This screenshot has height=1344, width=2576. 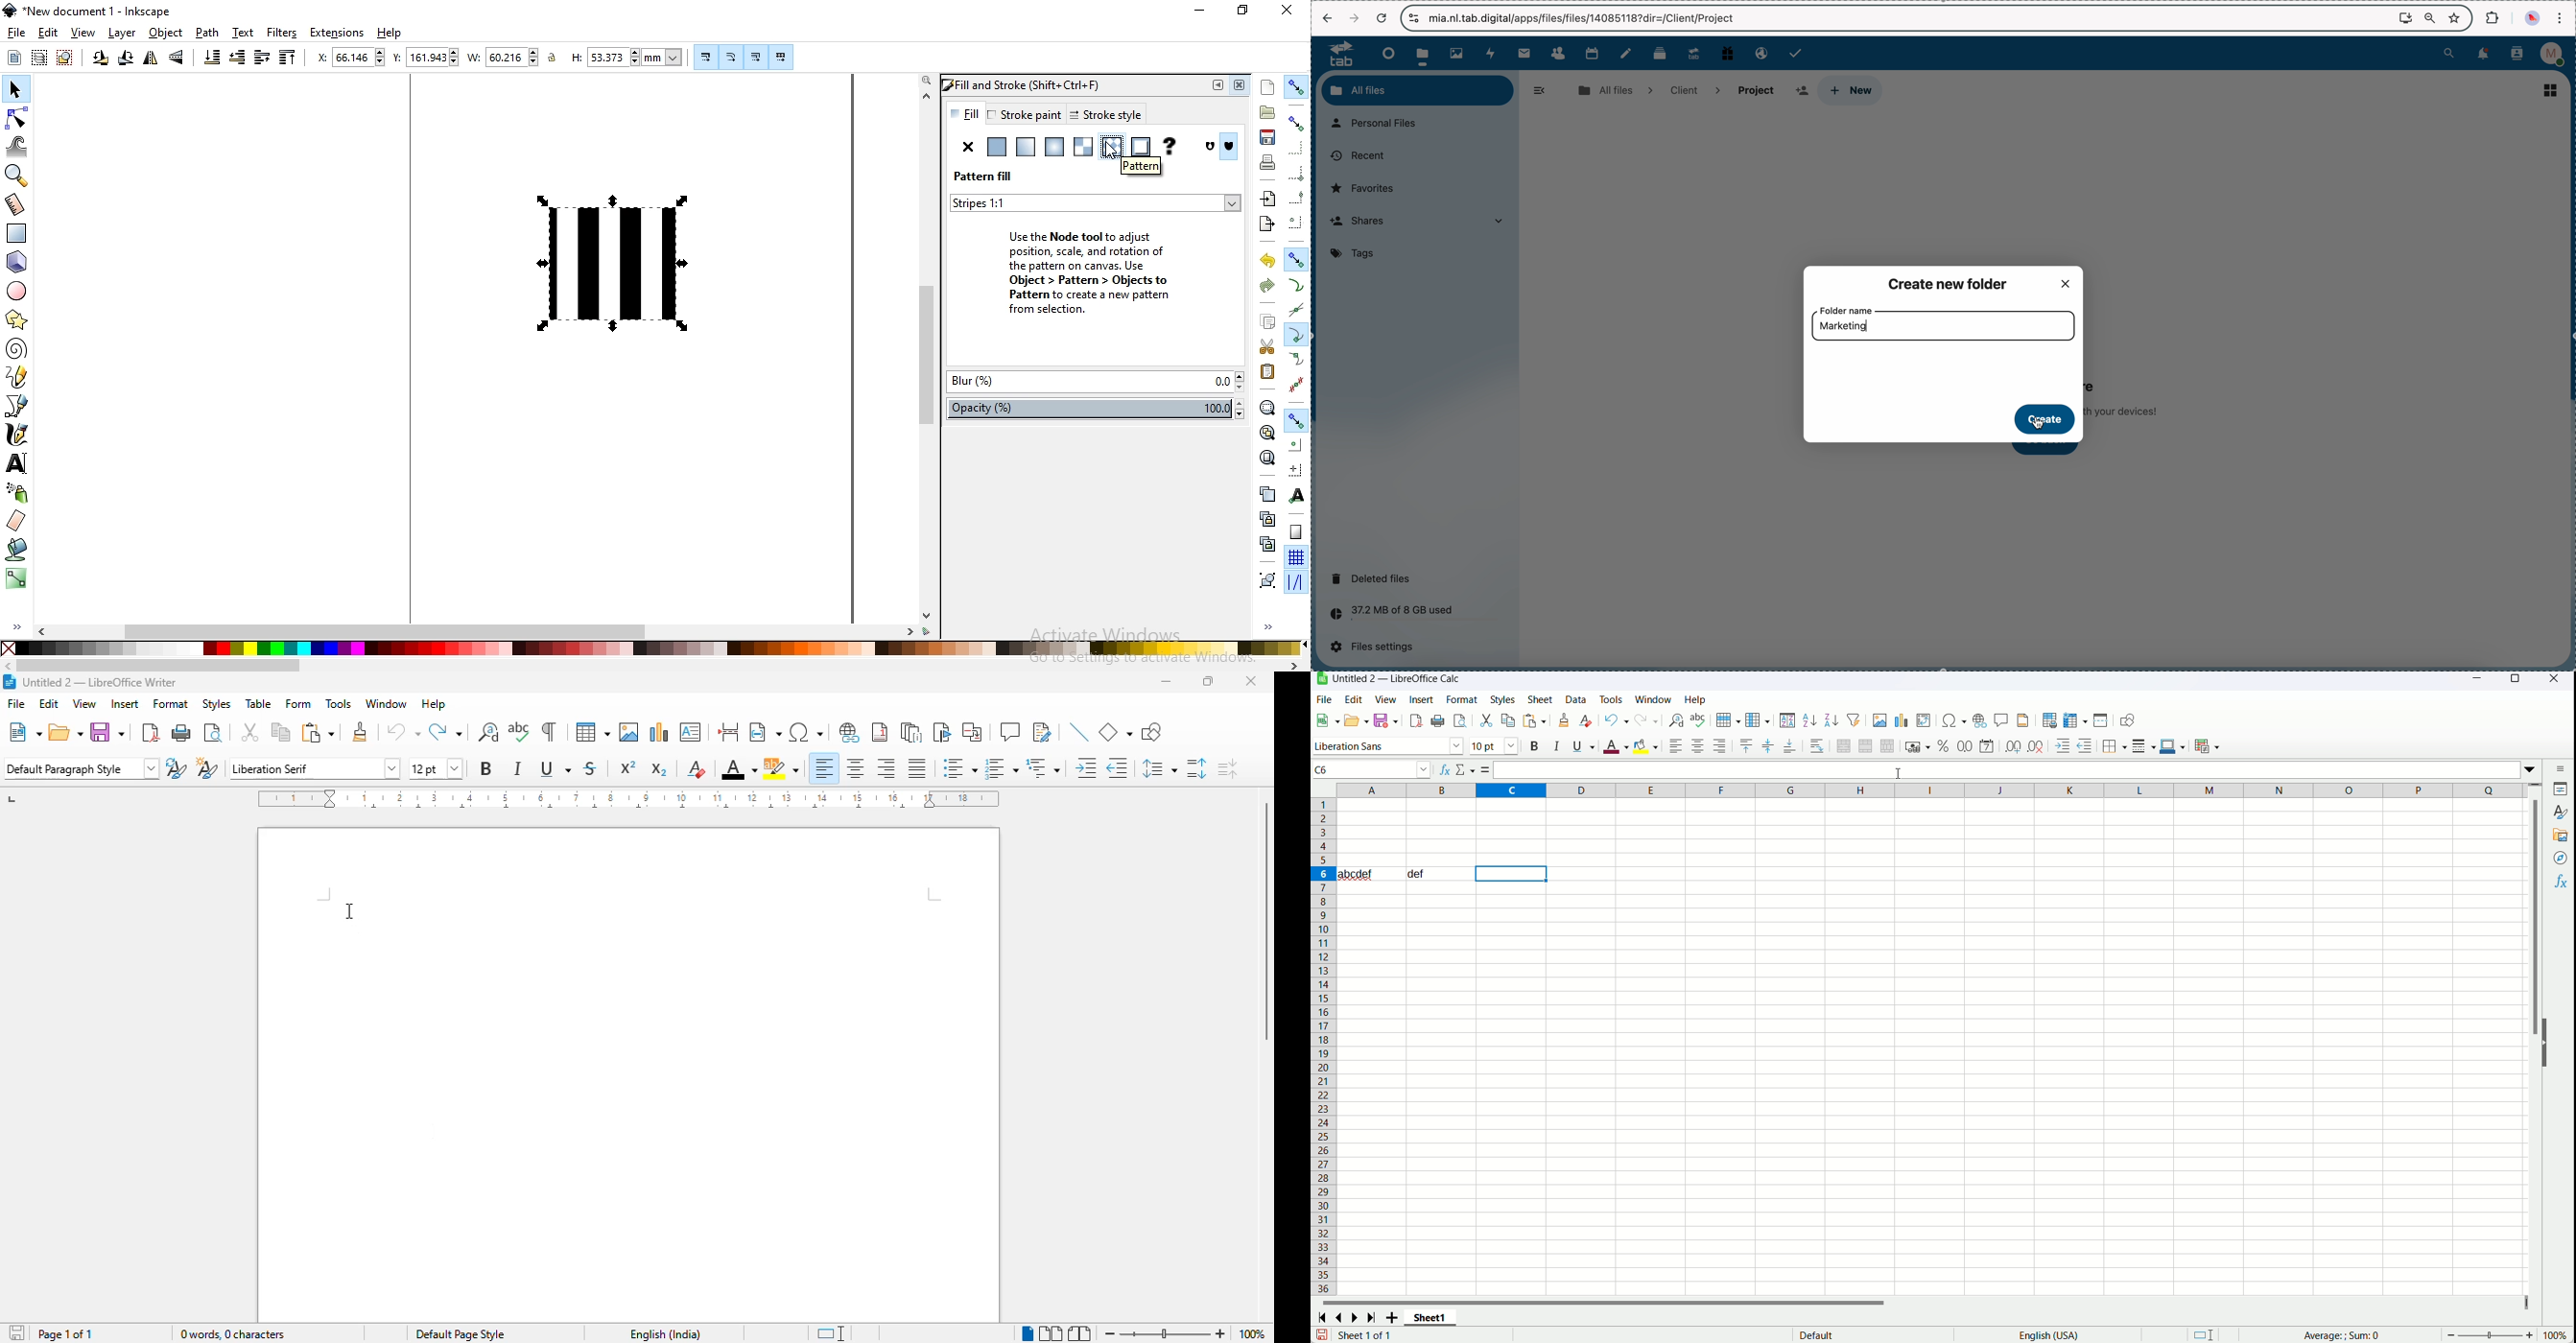 I want to click on fill and stroke, so click(x=1036, y=83).